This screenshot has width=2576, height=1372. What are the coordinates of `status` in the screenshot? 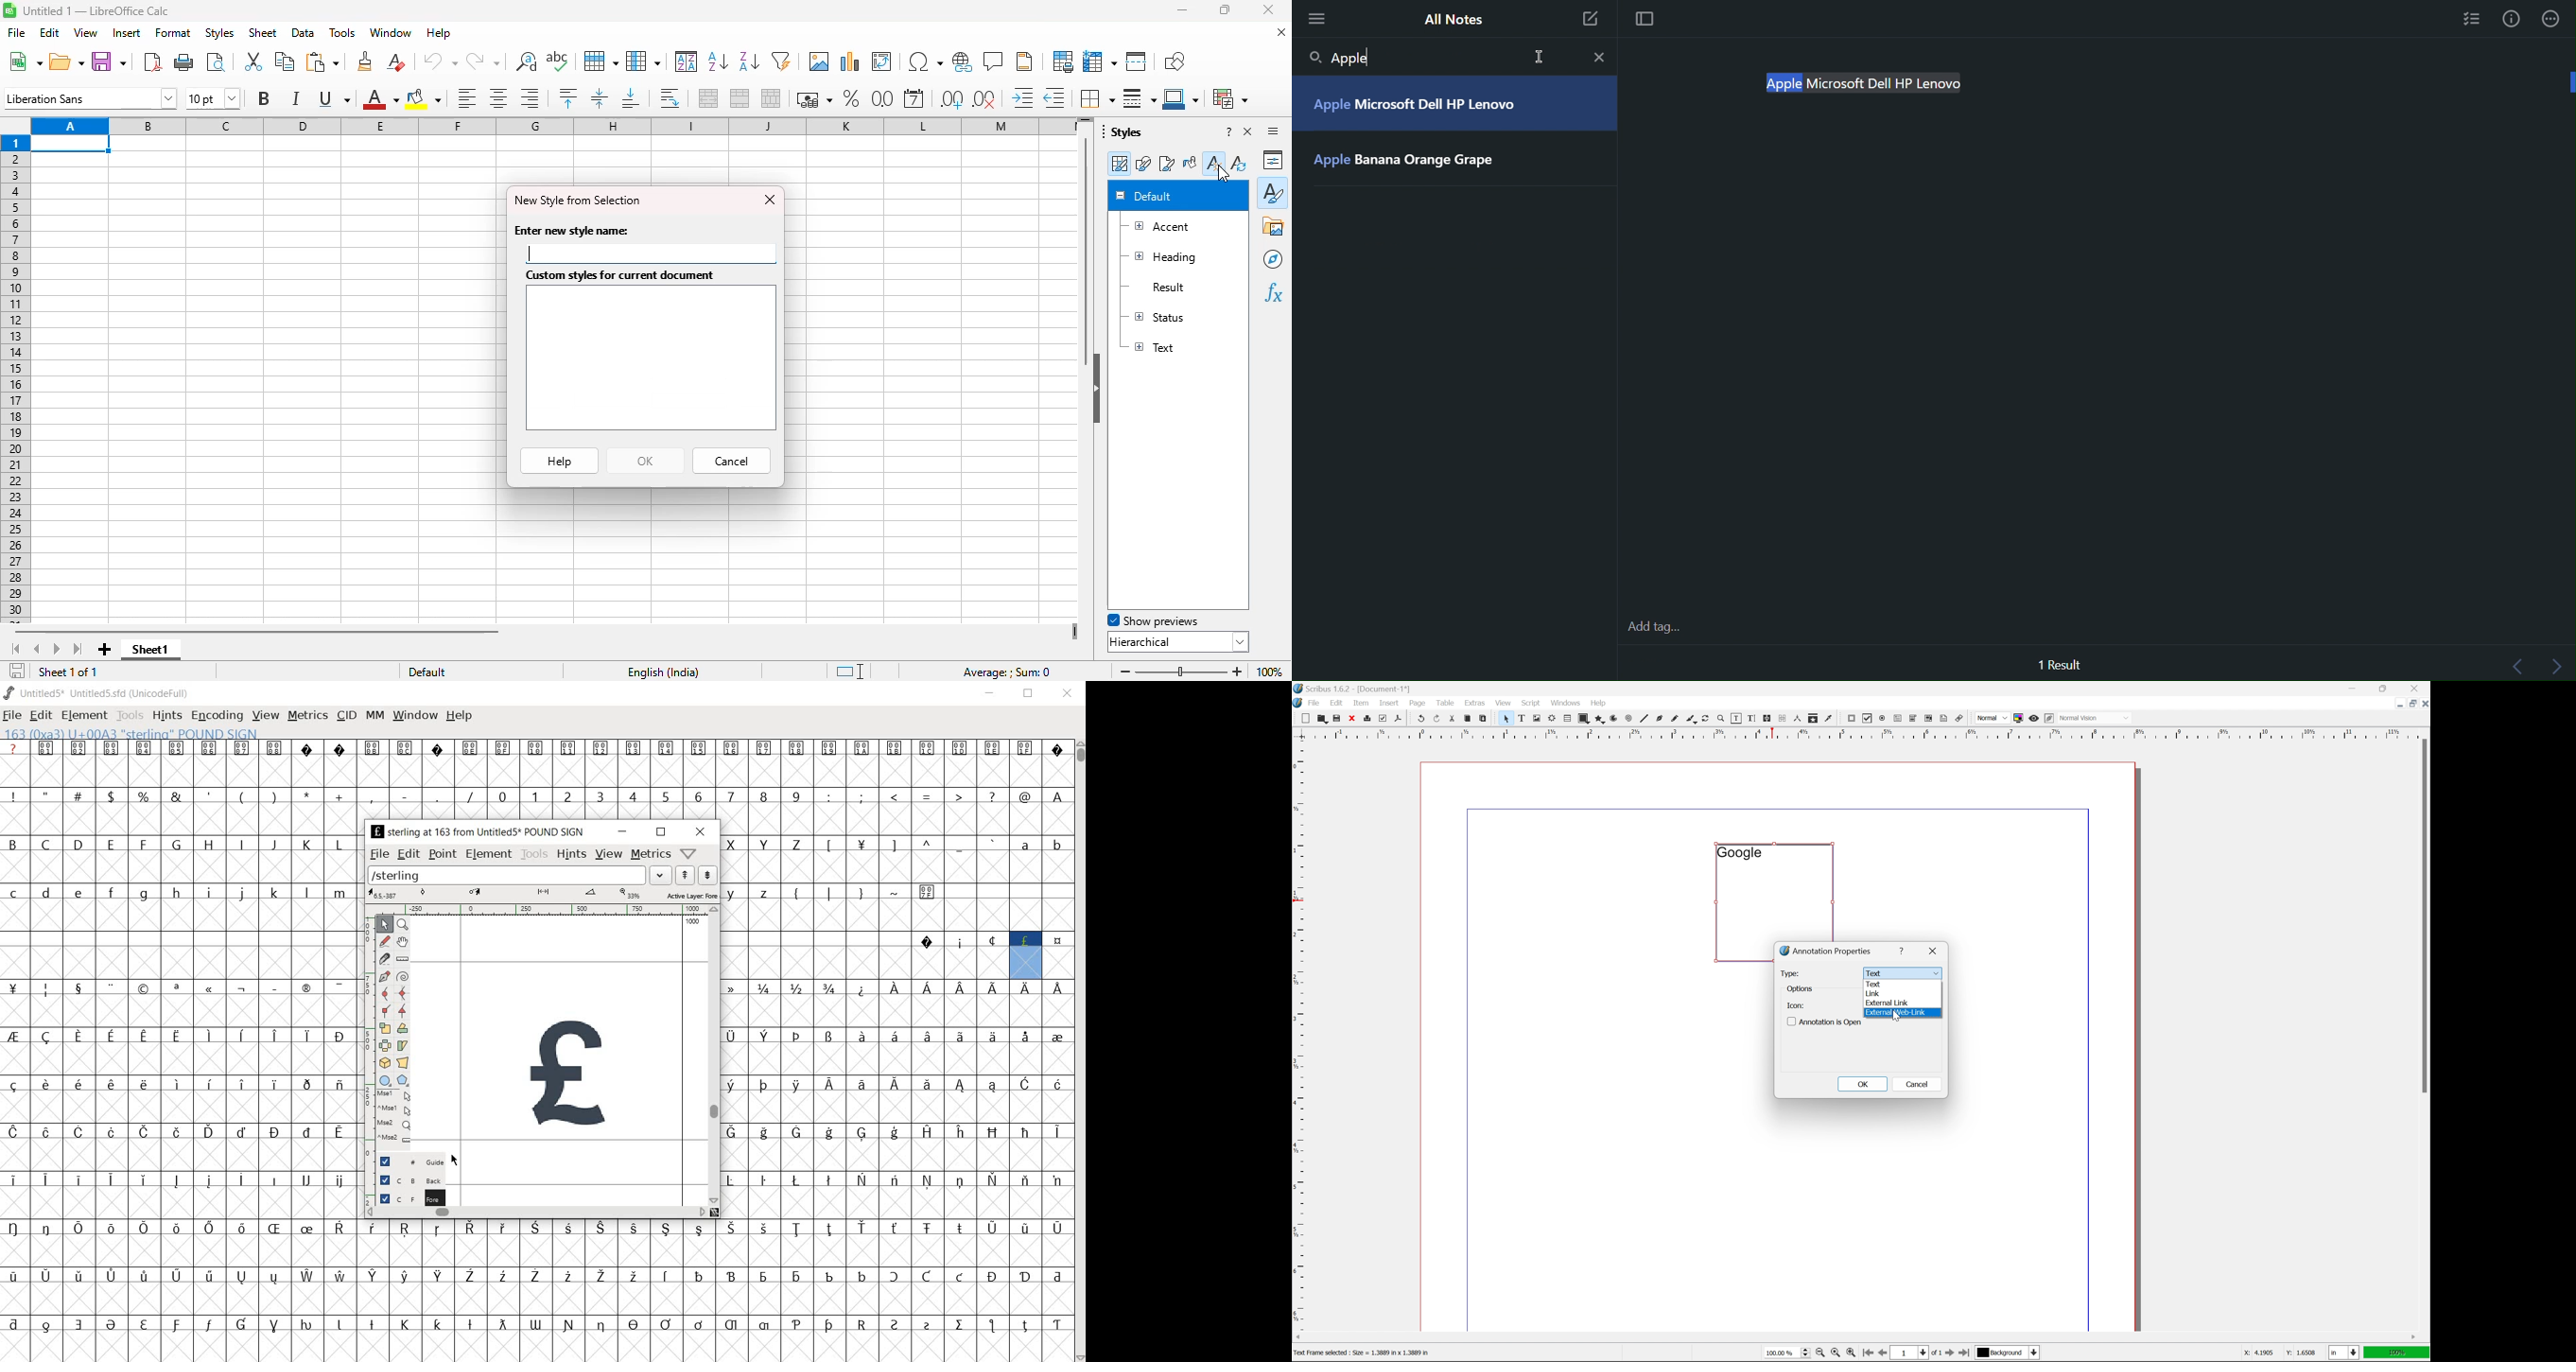 It's located at (1154, 316).